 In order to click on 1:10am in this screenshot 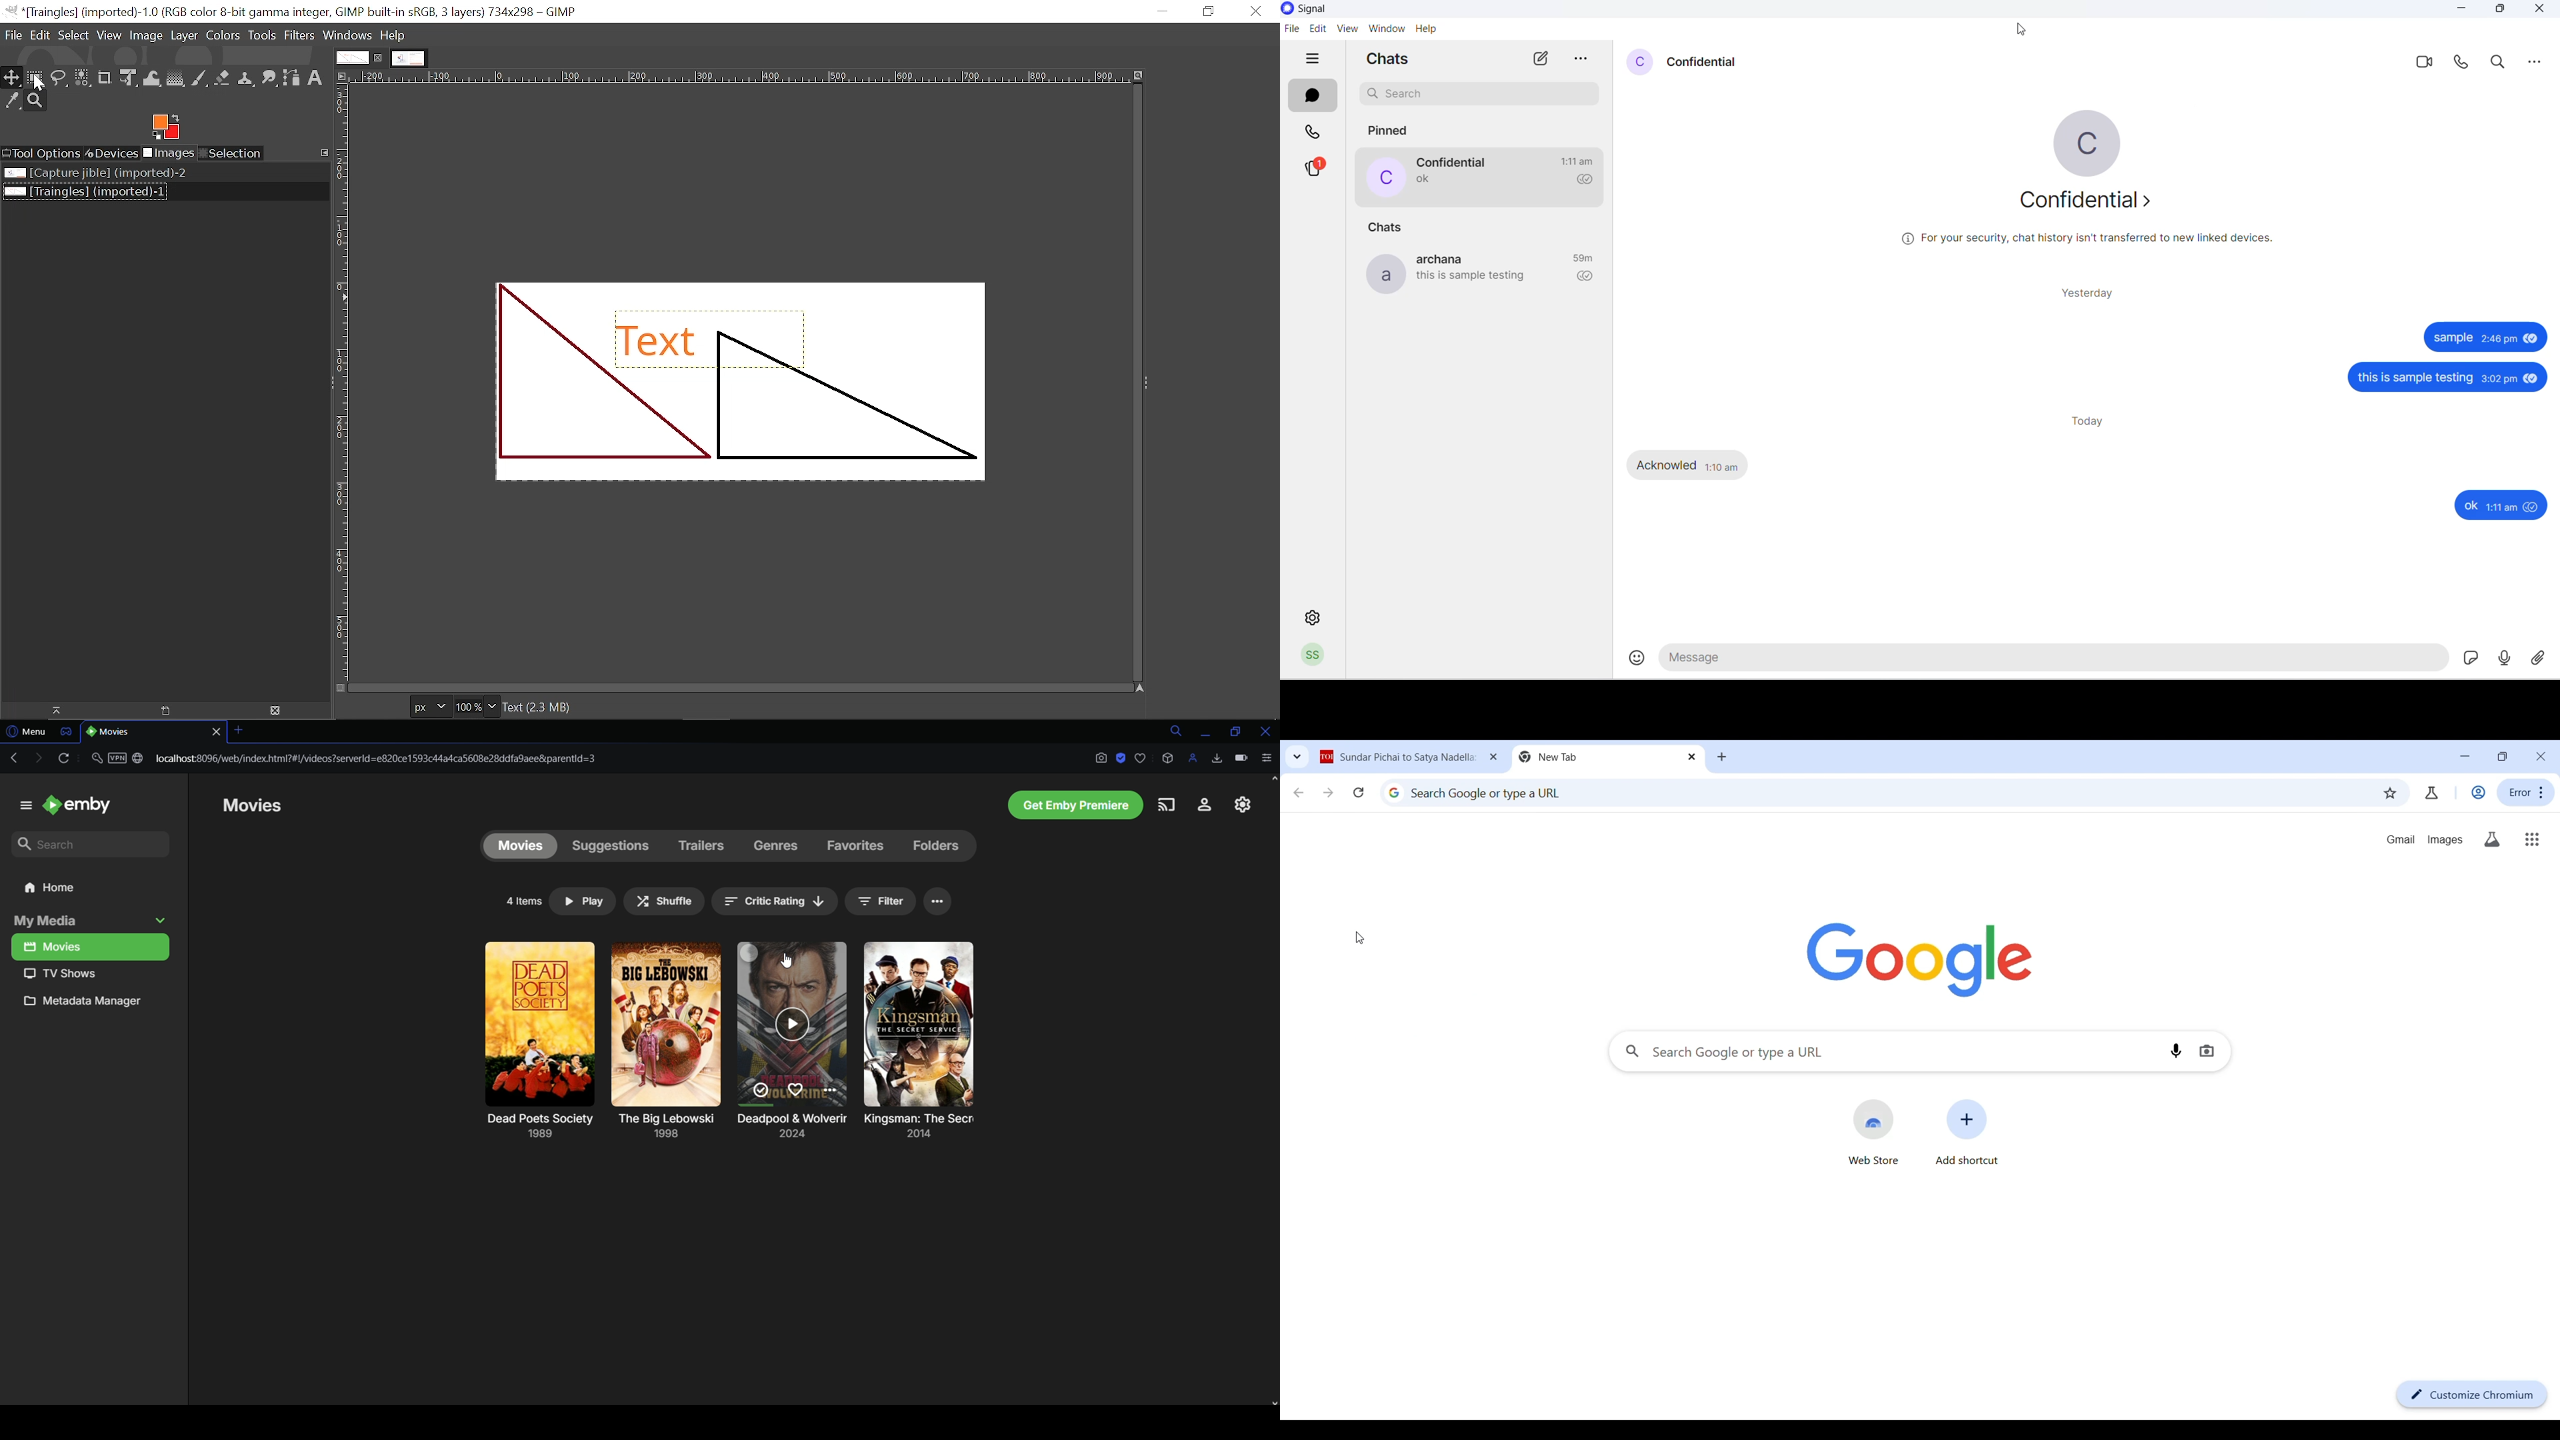, I will do `click(1721, 465)`.